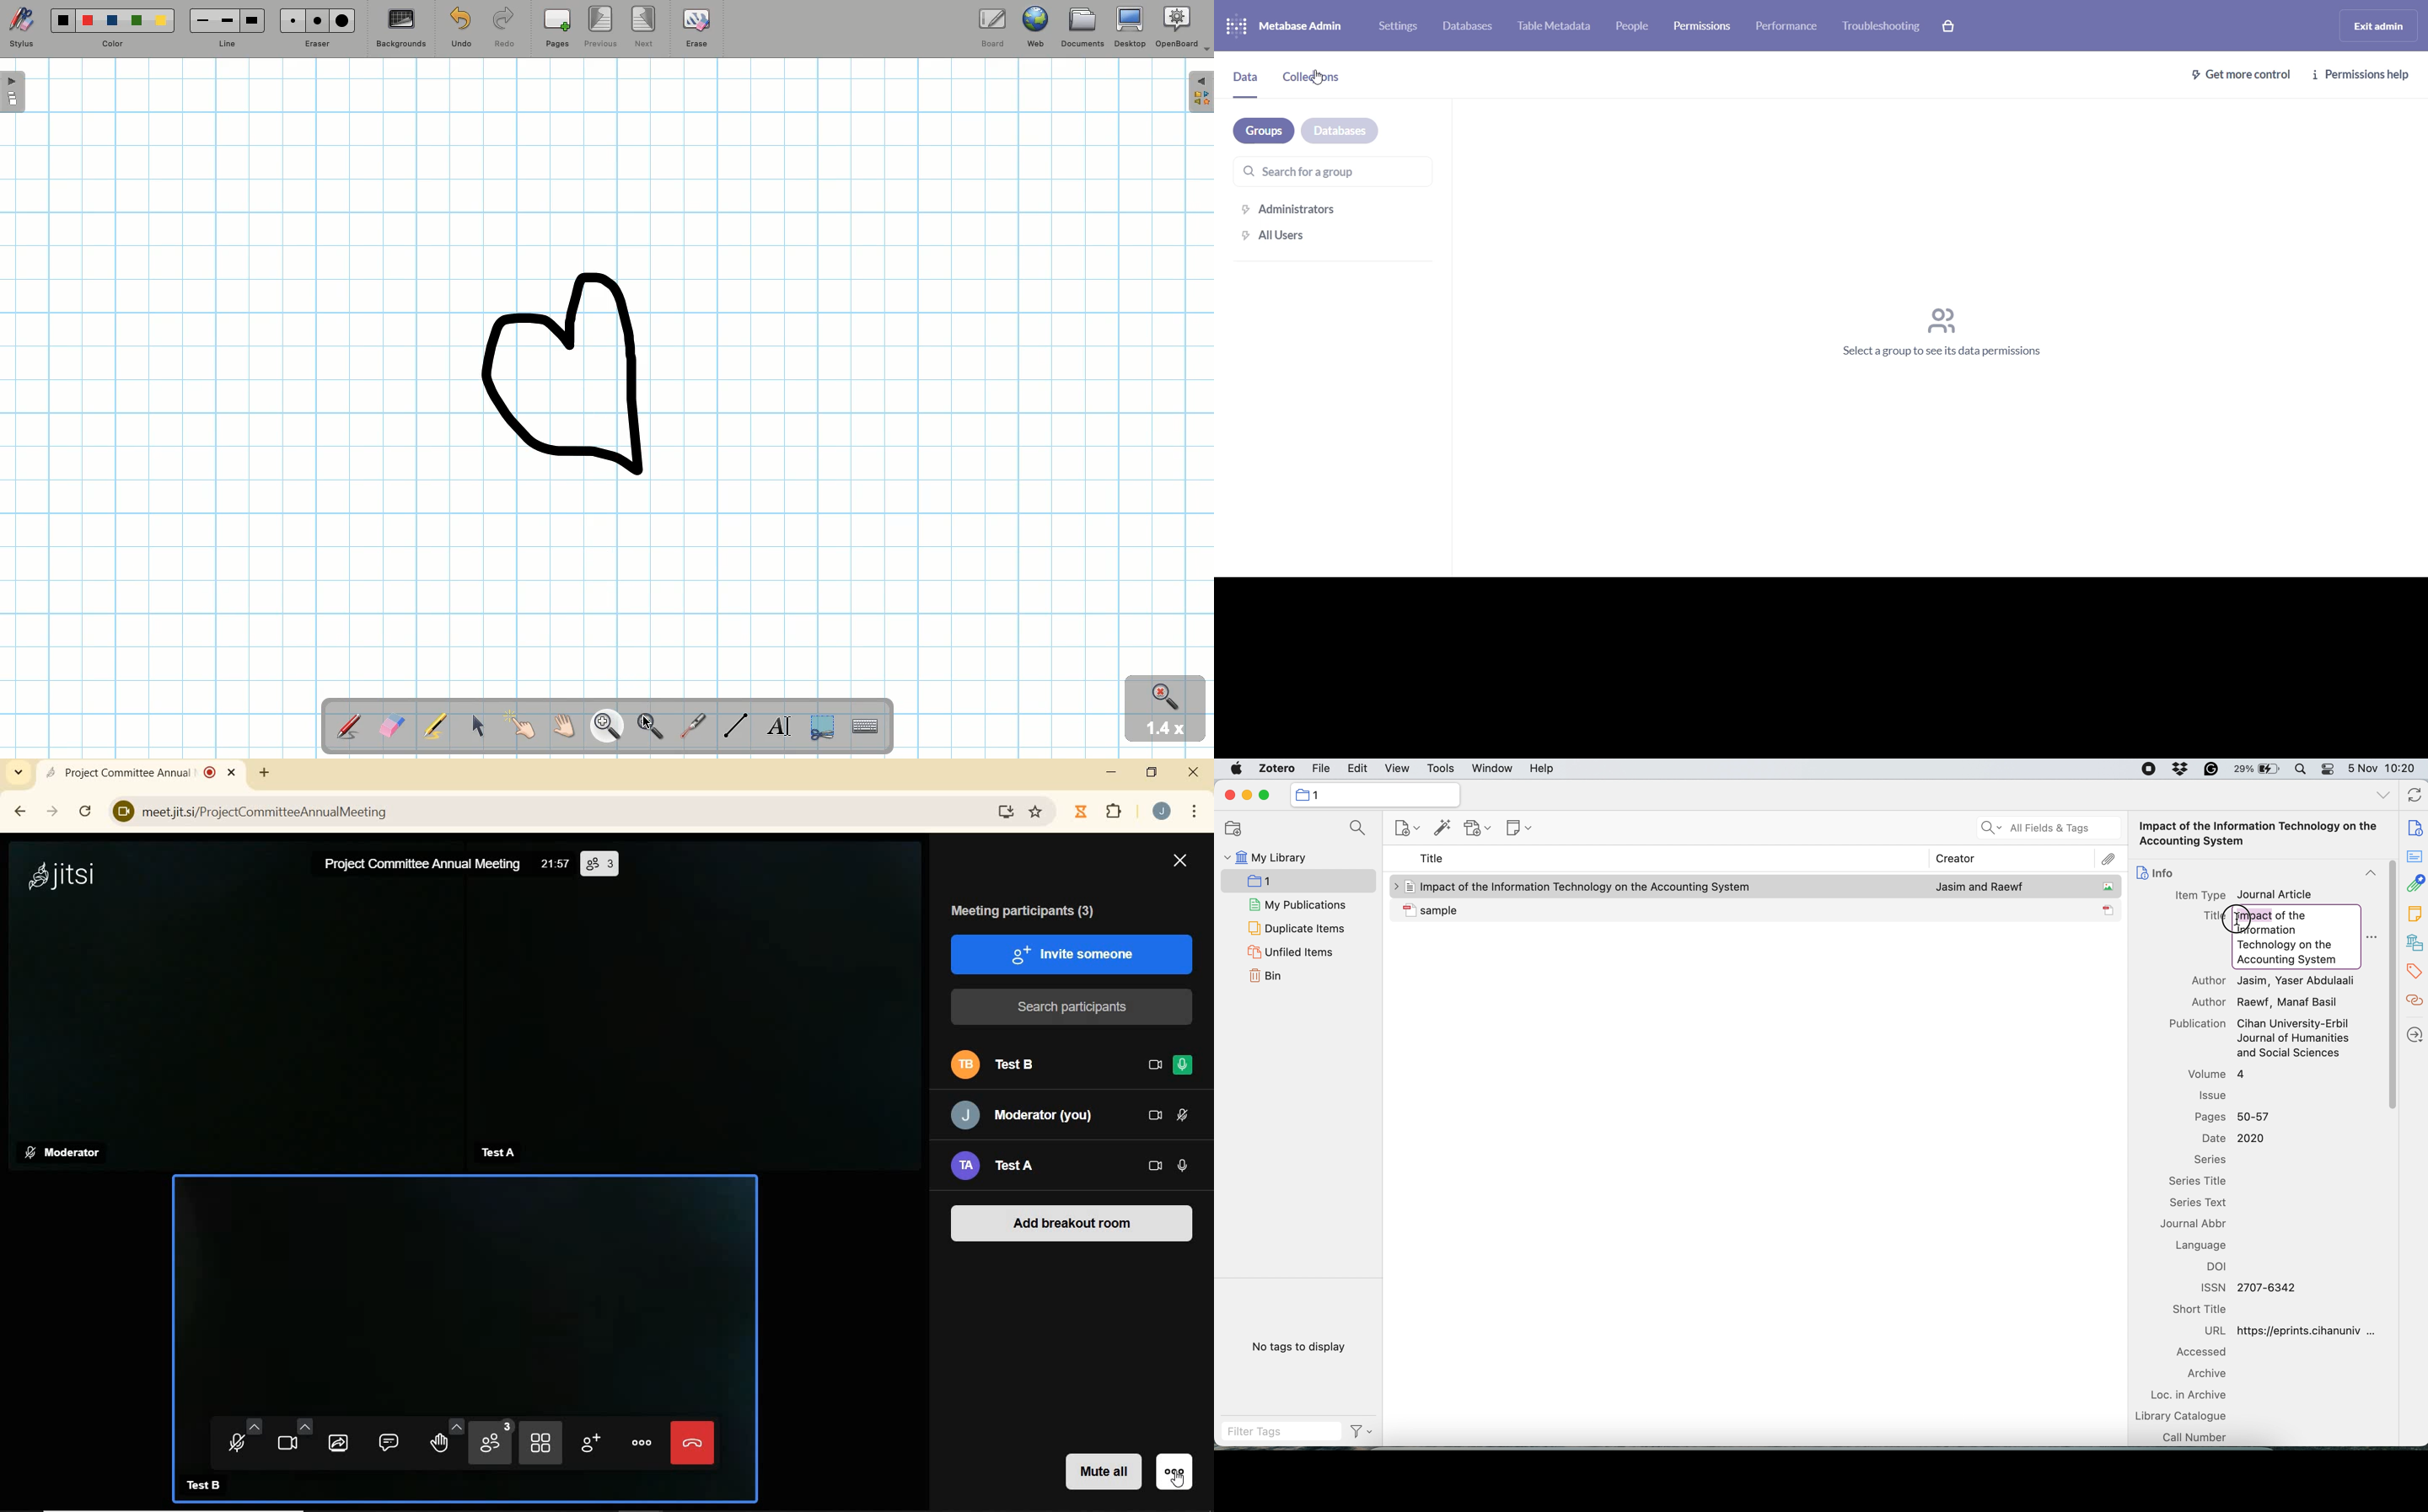 The image size is (2436, 1512). Describe the element at coordinates (2414, 1002) in the screenshot. I see `related` at that location.